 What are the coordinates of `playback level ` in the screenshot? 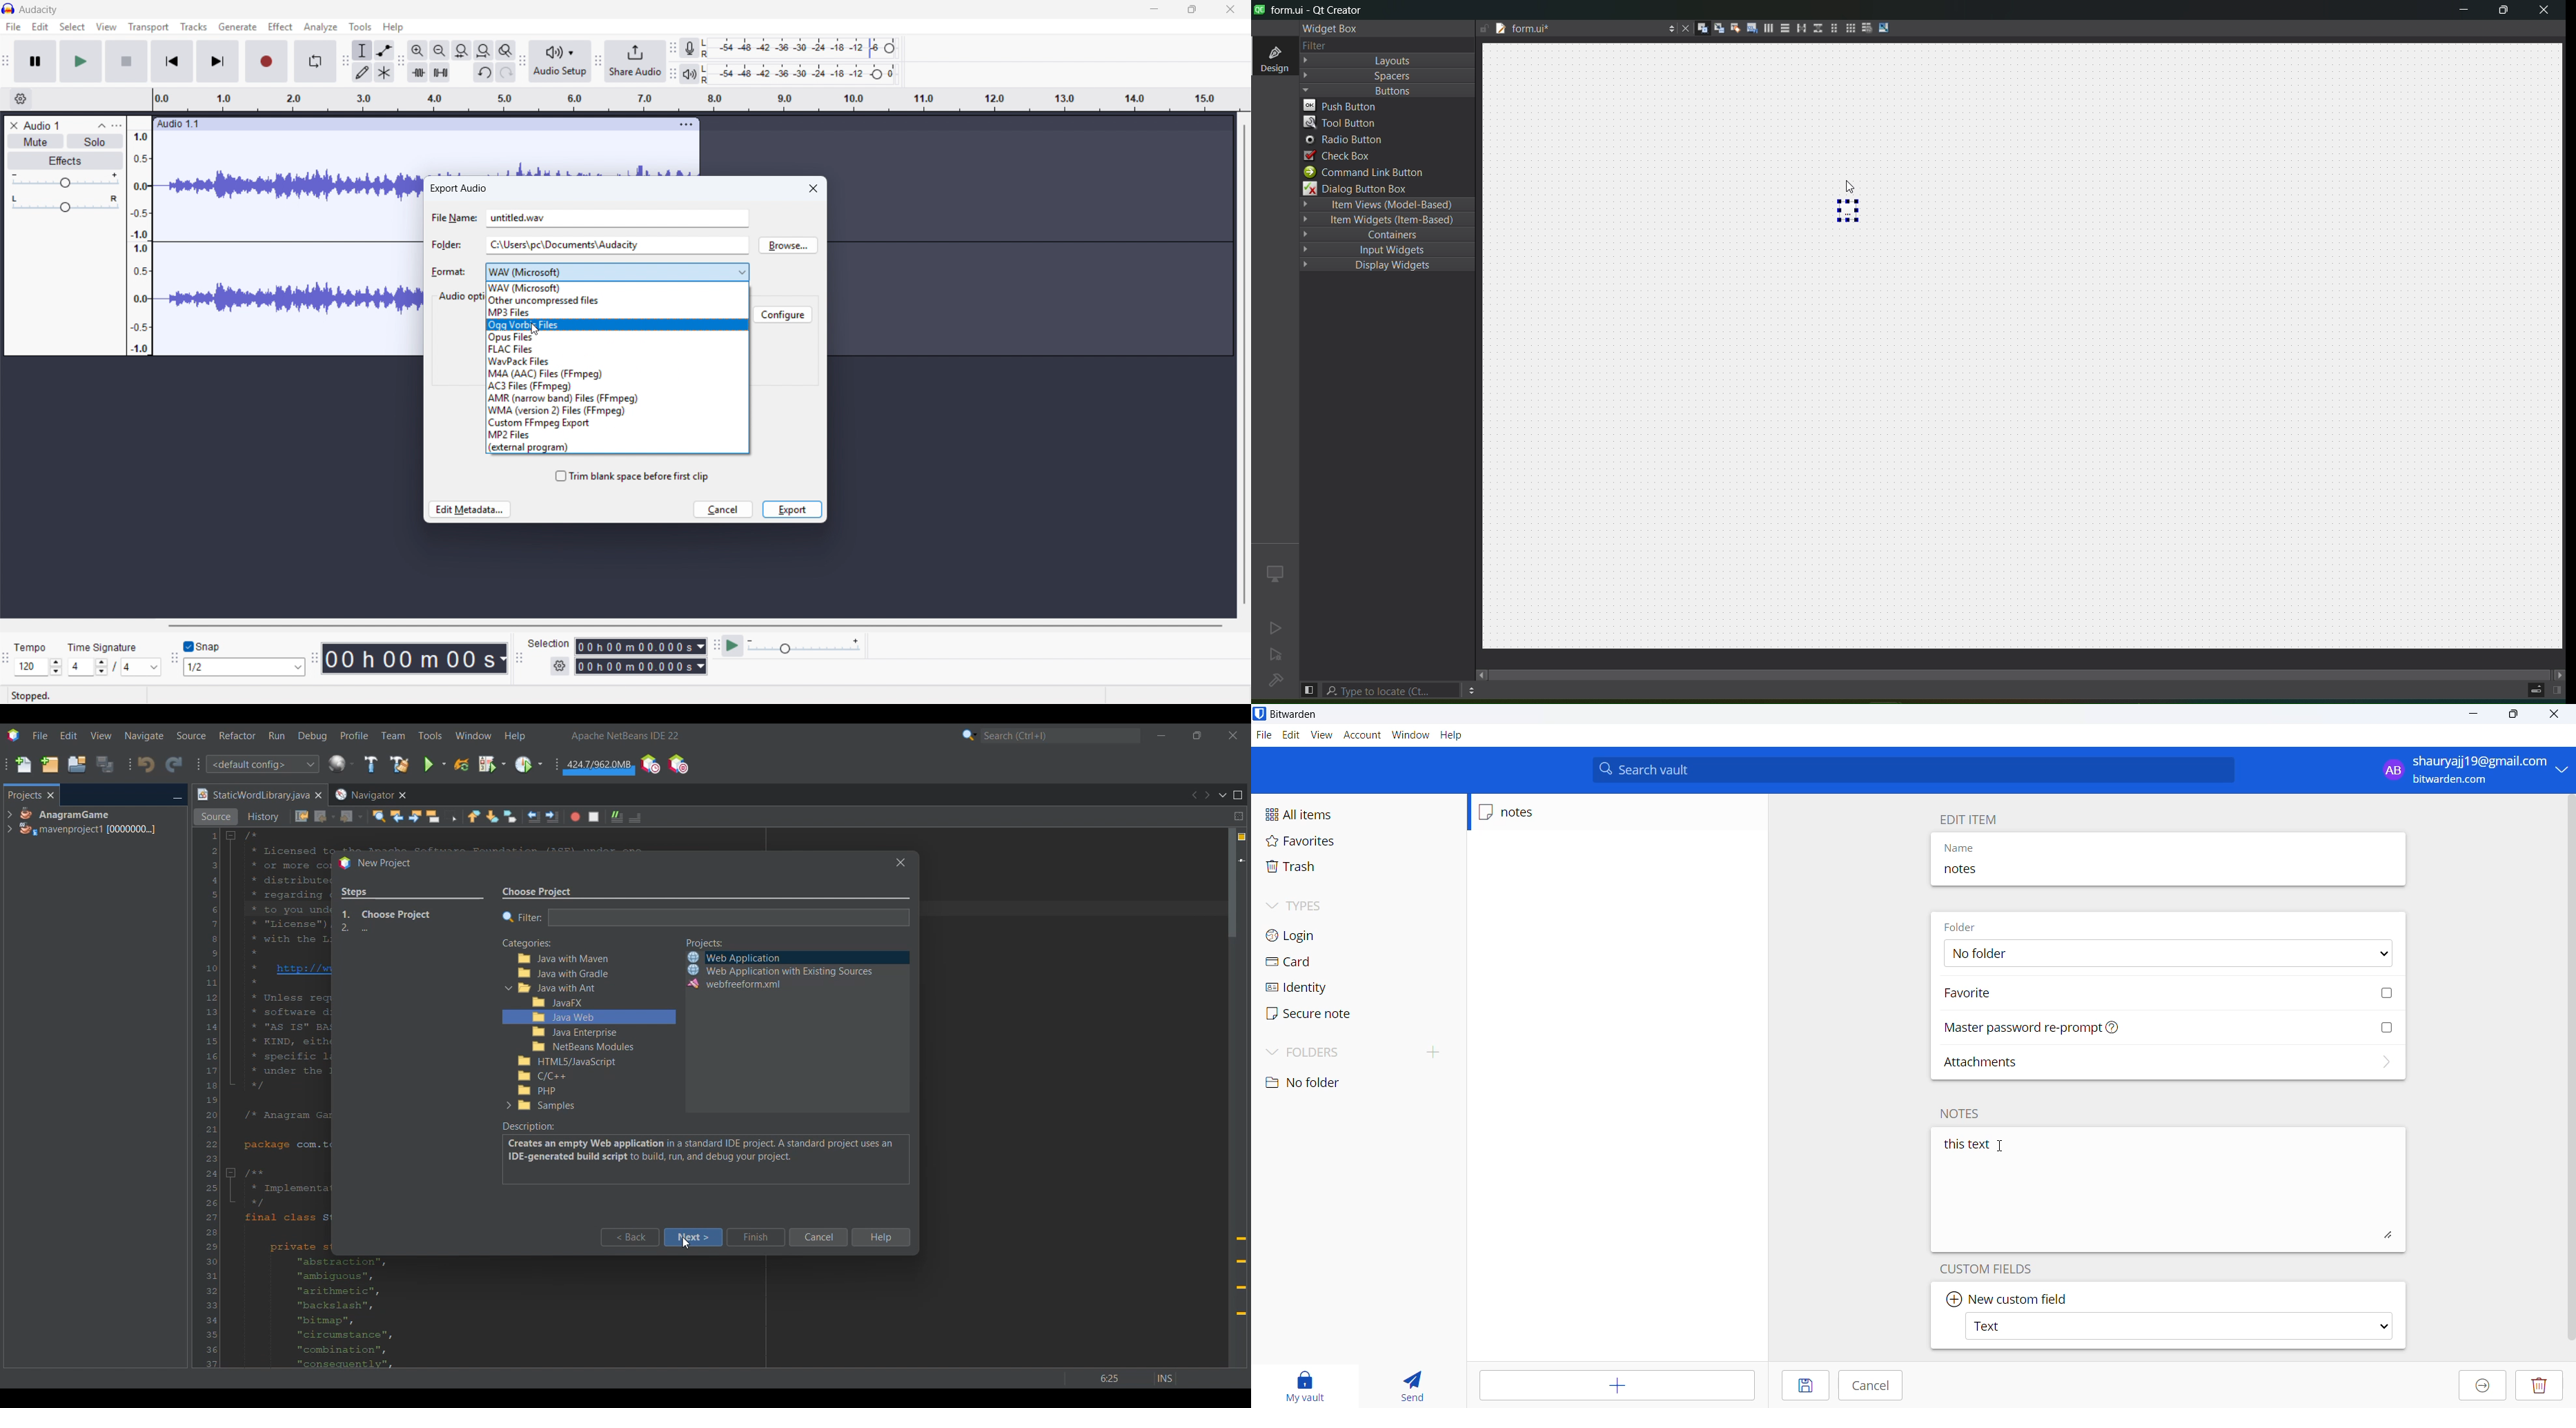 It's located at (804, 74).